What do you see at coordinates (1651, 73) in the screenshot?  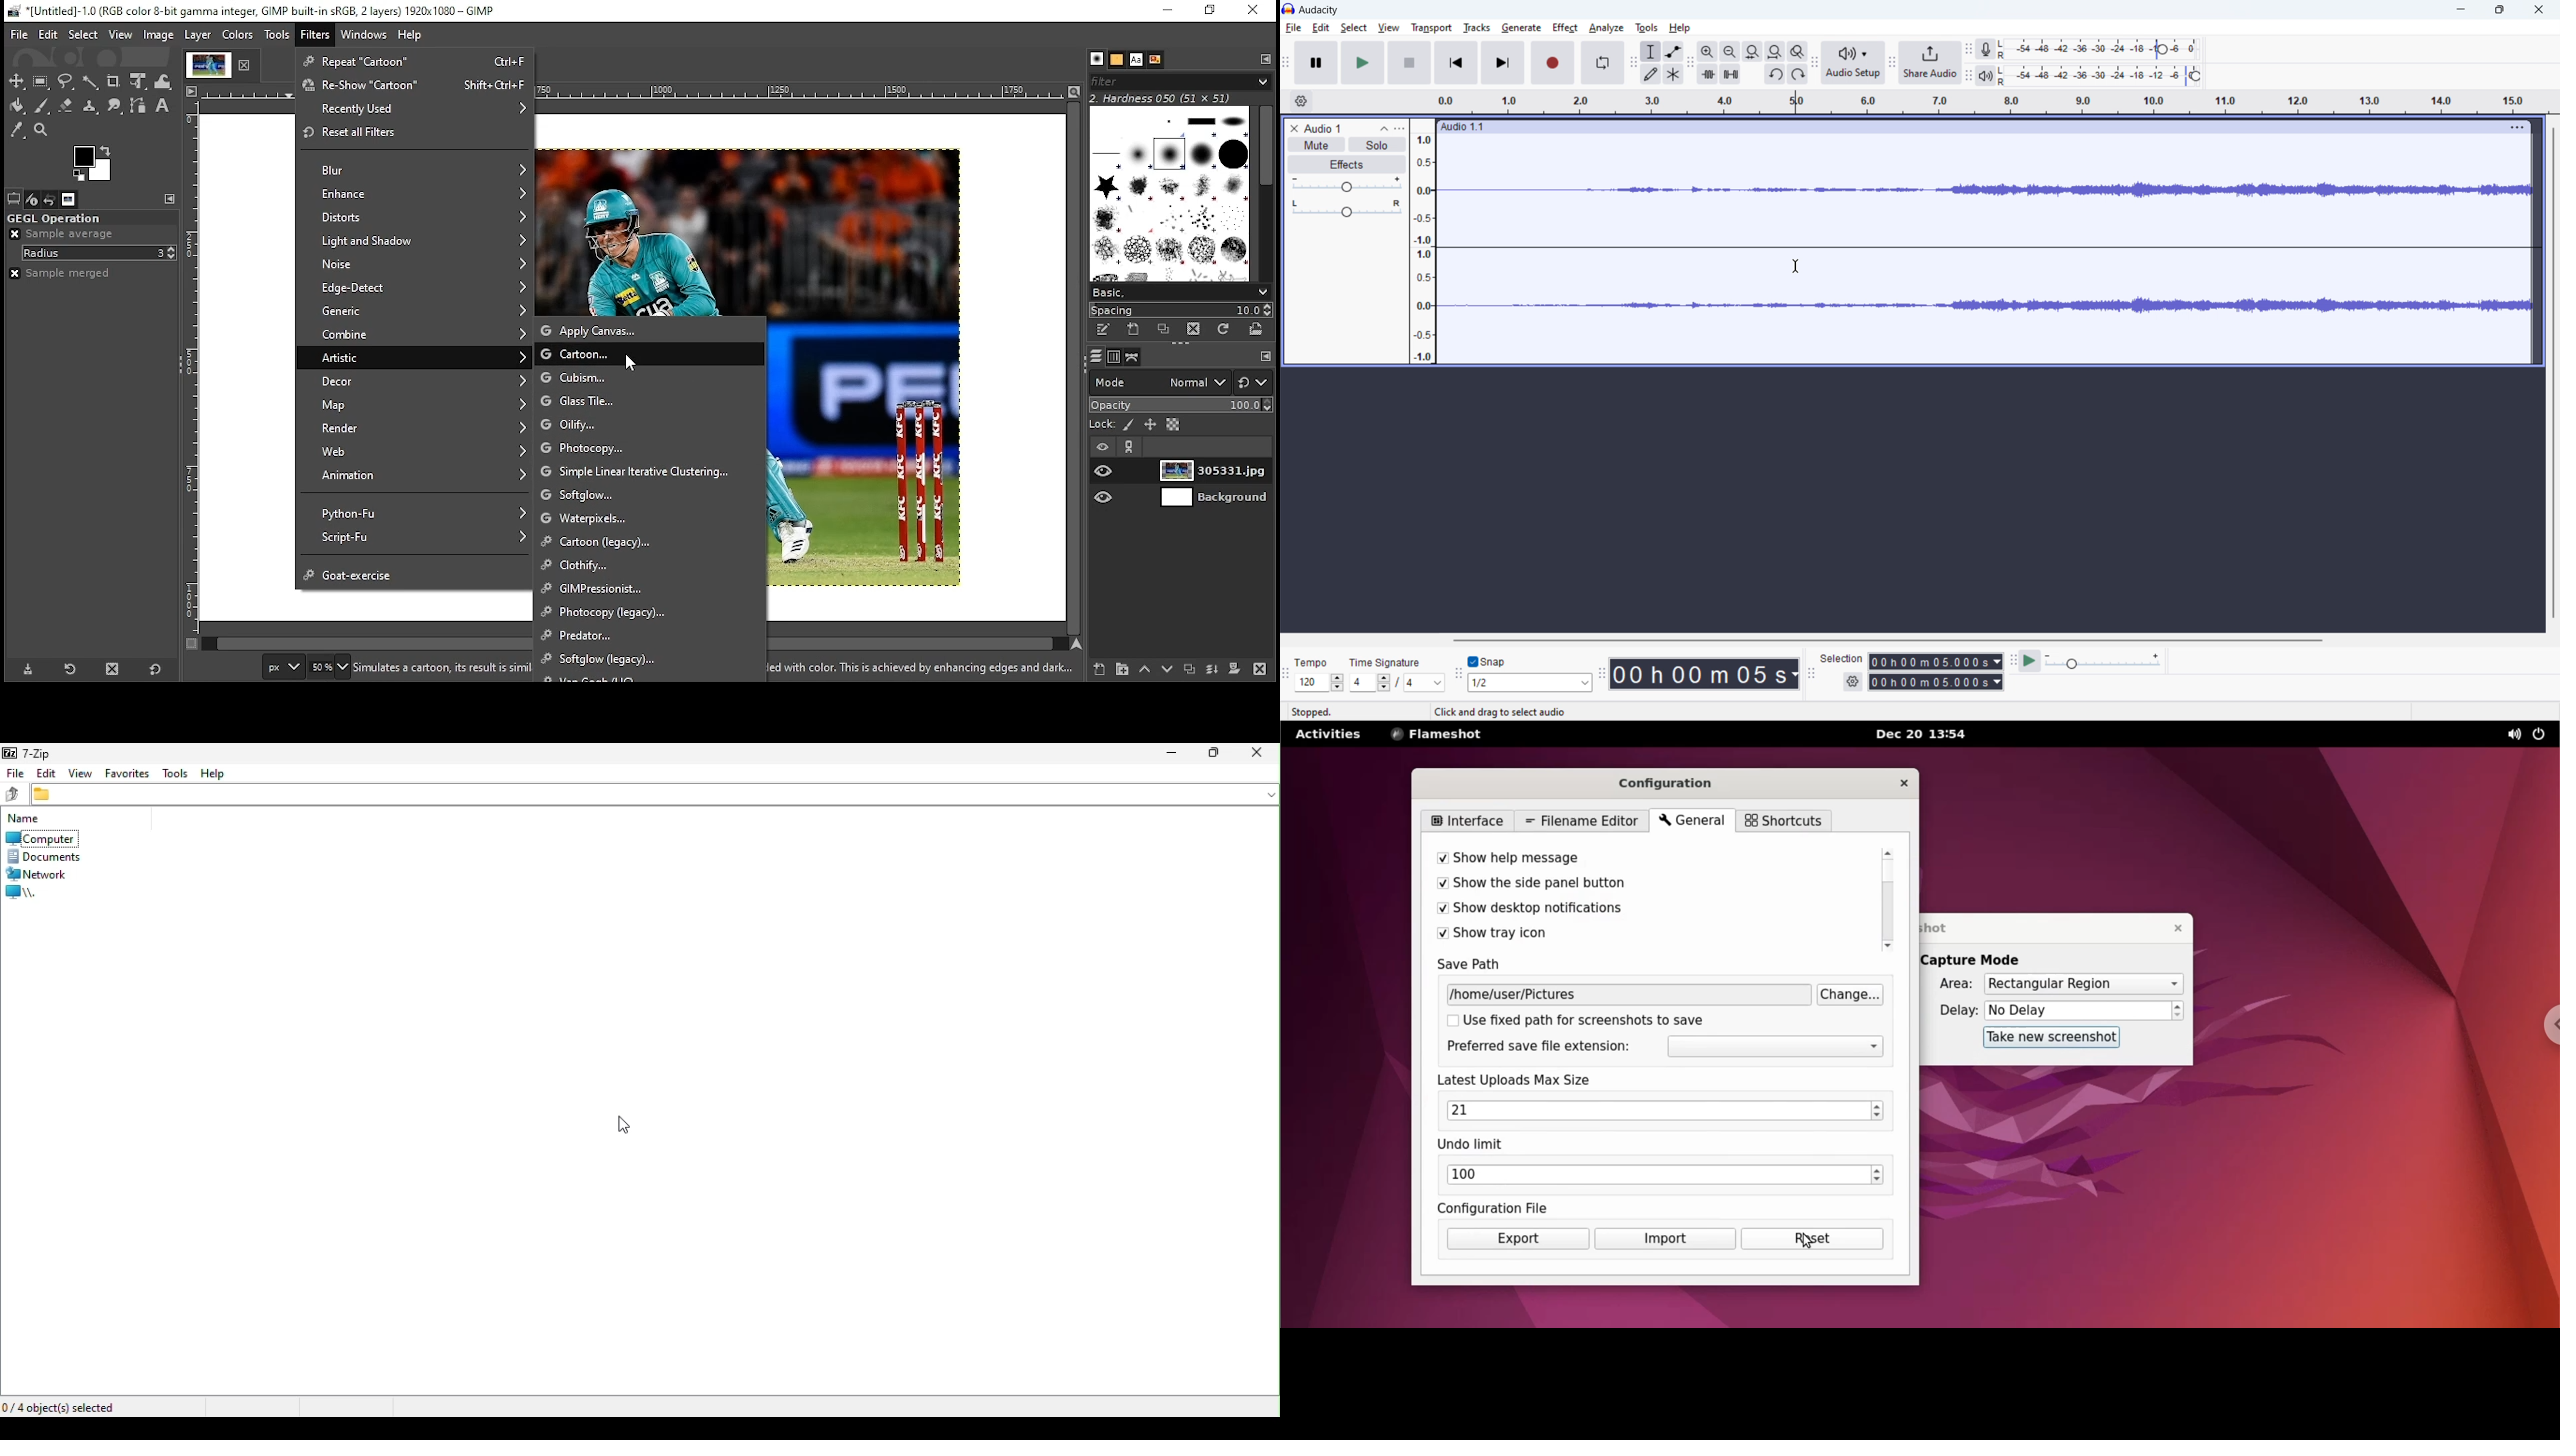 I see `draw tool` at bounding box center [1651, 73].